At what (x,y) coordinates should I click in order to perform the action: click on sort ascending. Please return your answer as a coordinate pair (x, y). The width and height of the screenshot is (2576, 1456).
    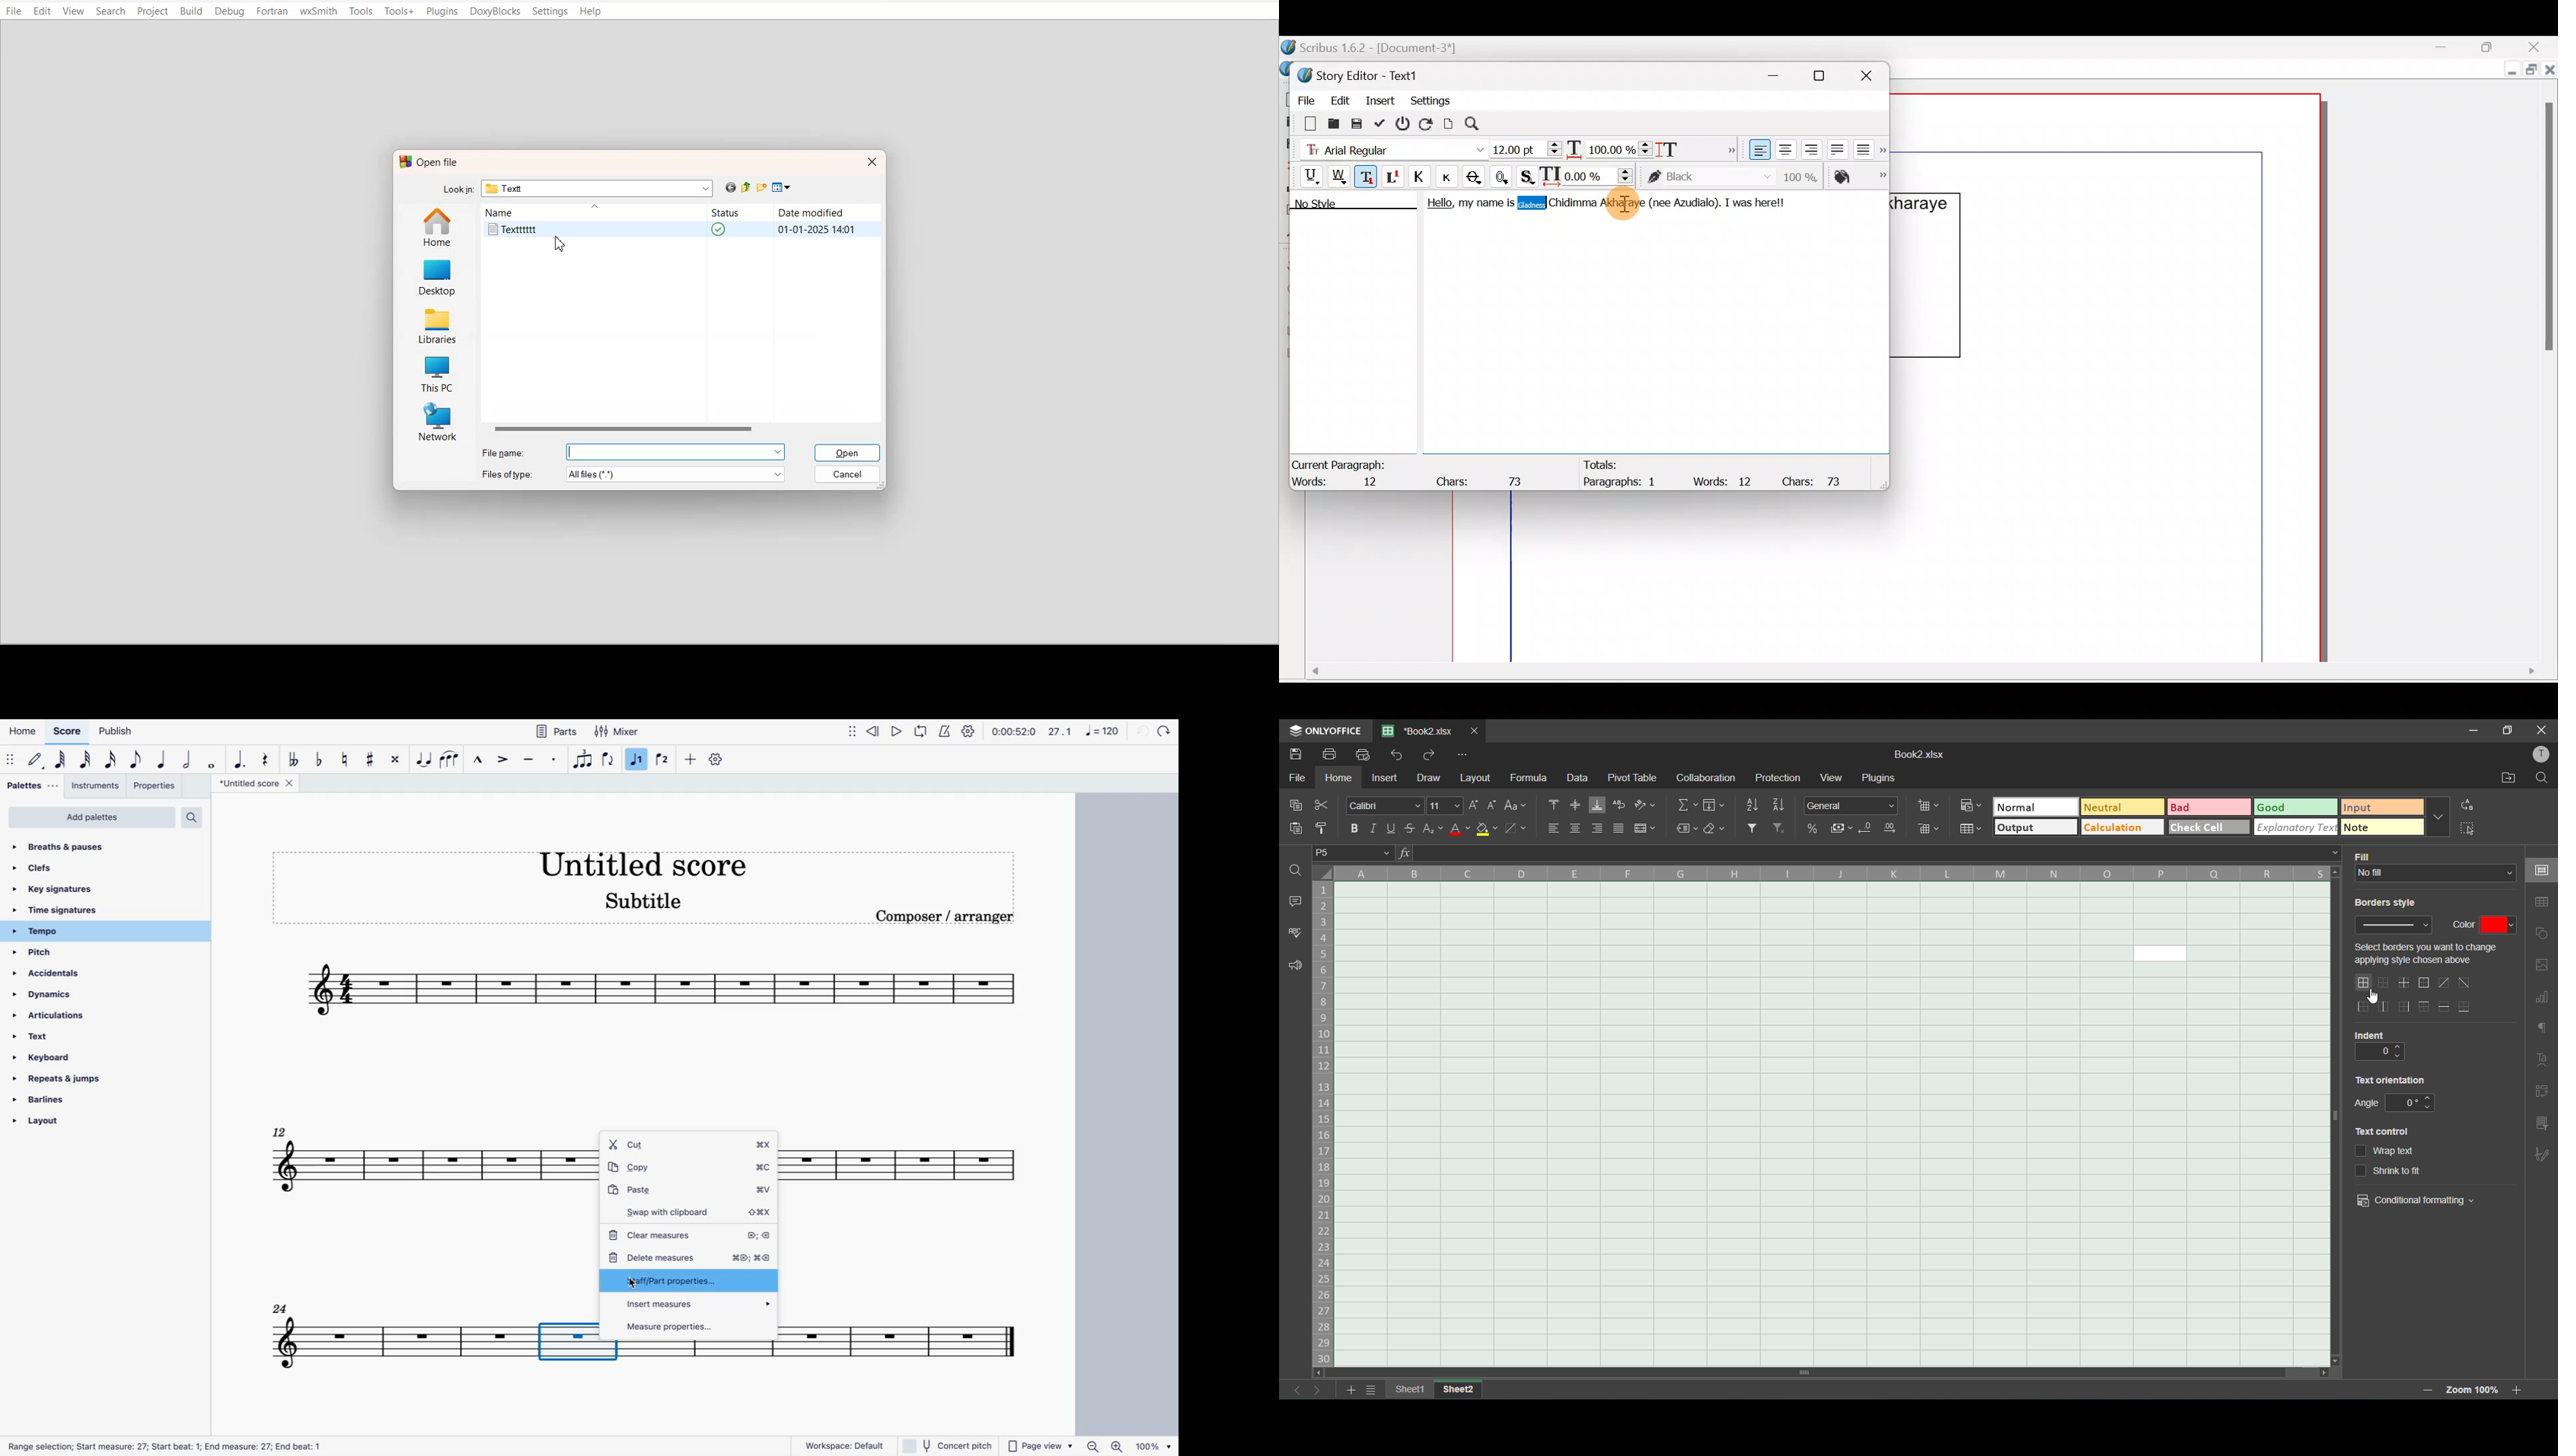
    Looking at the image, I should click on (1756, 806).